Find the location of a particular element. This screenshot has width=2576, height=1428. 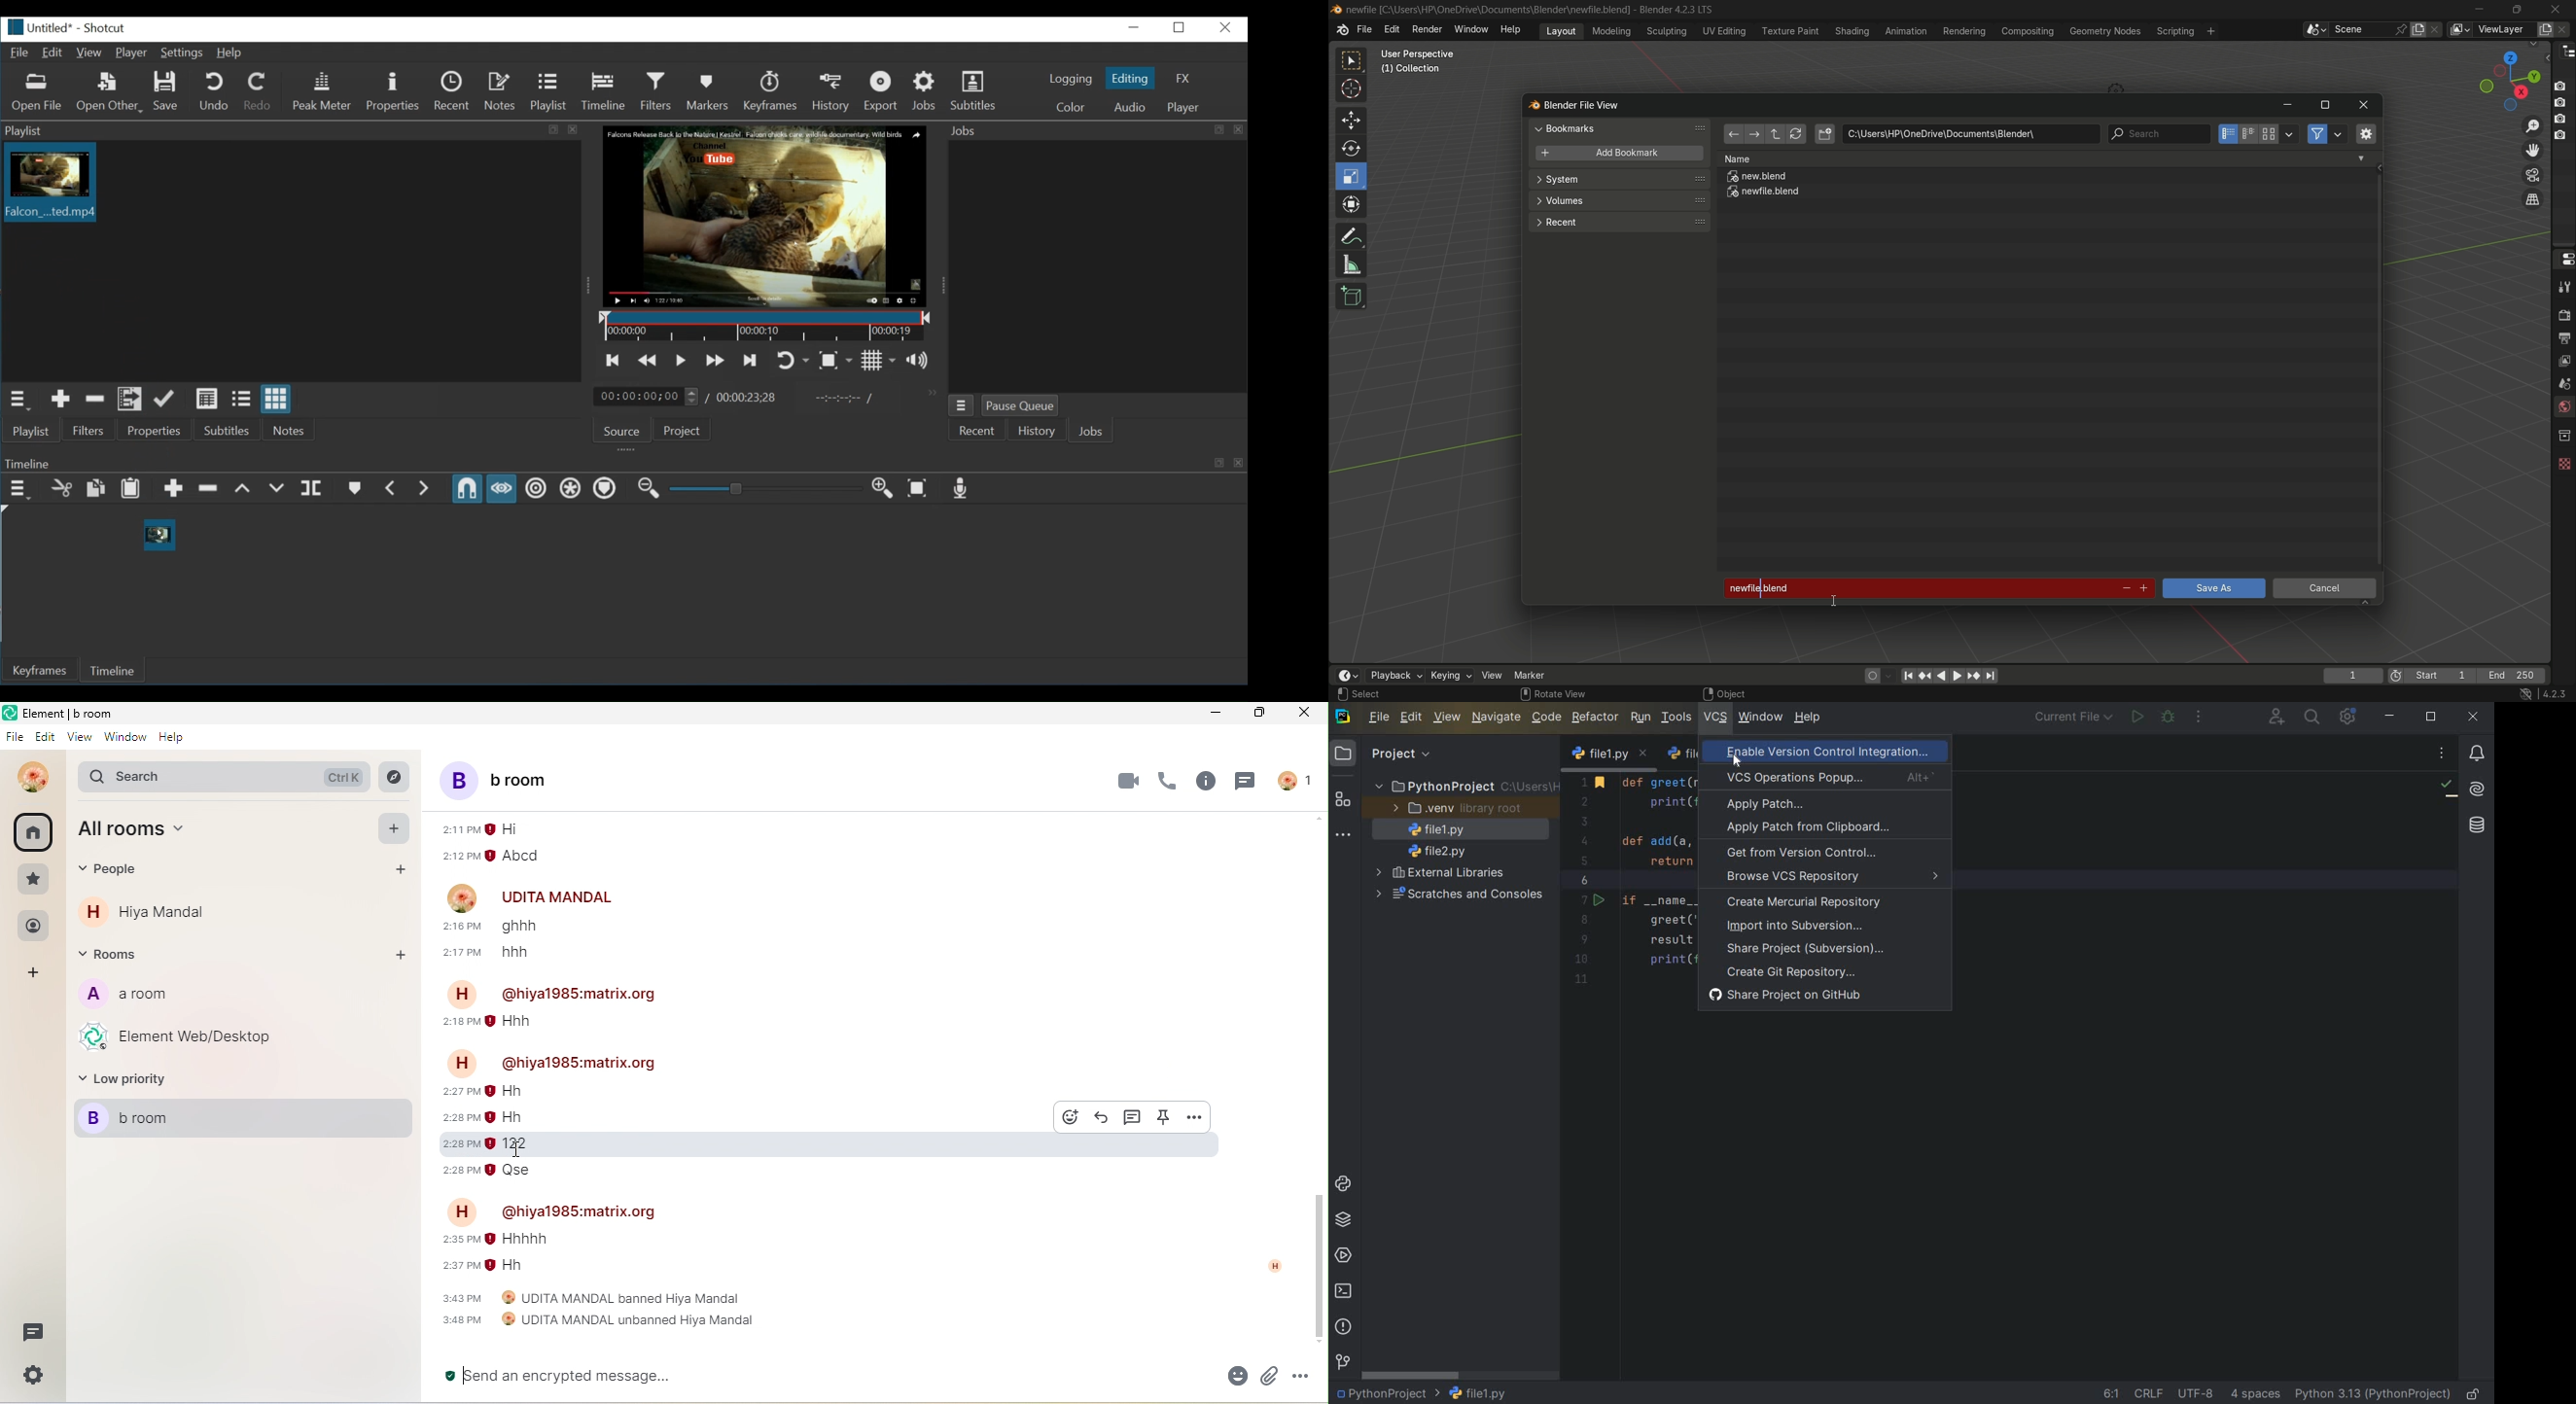

file name 1 is located at coordinates (1433, 830).